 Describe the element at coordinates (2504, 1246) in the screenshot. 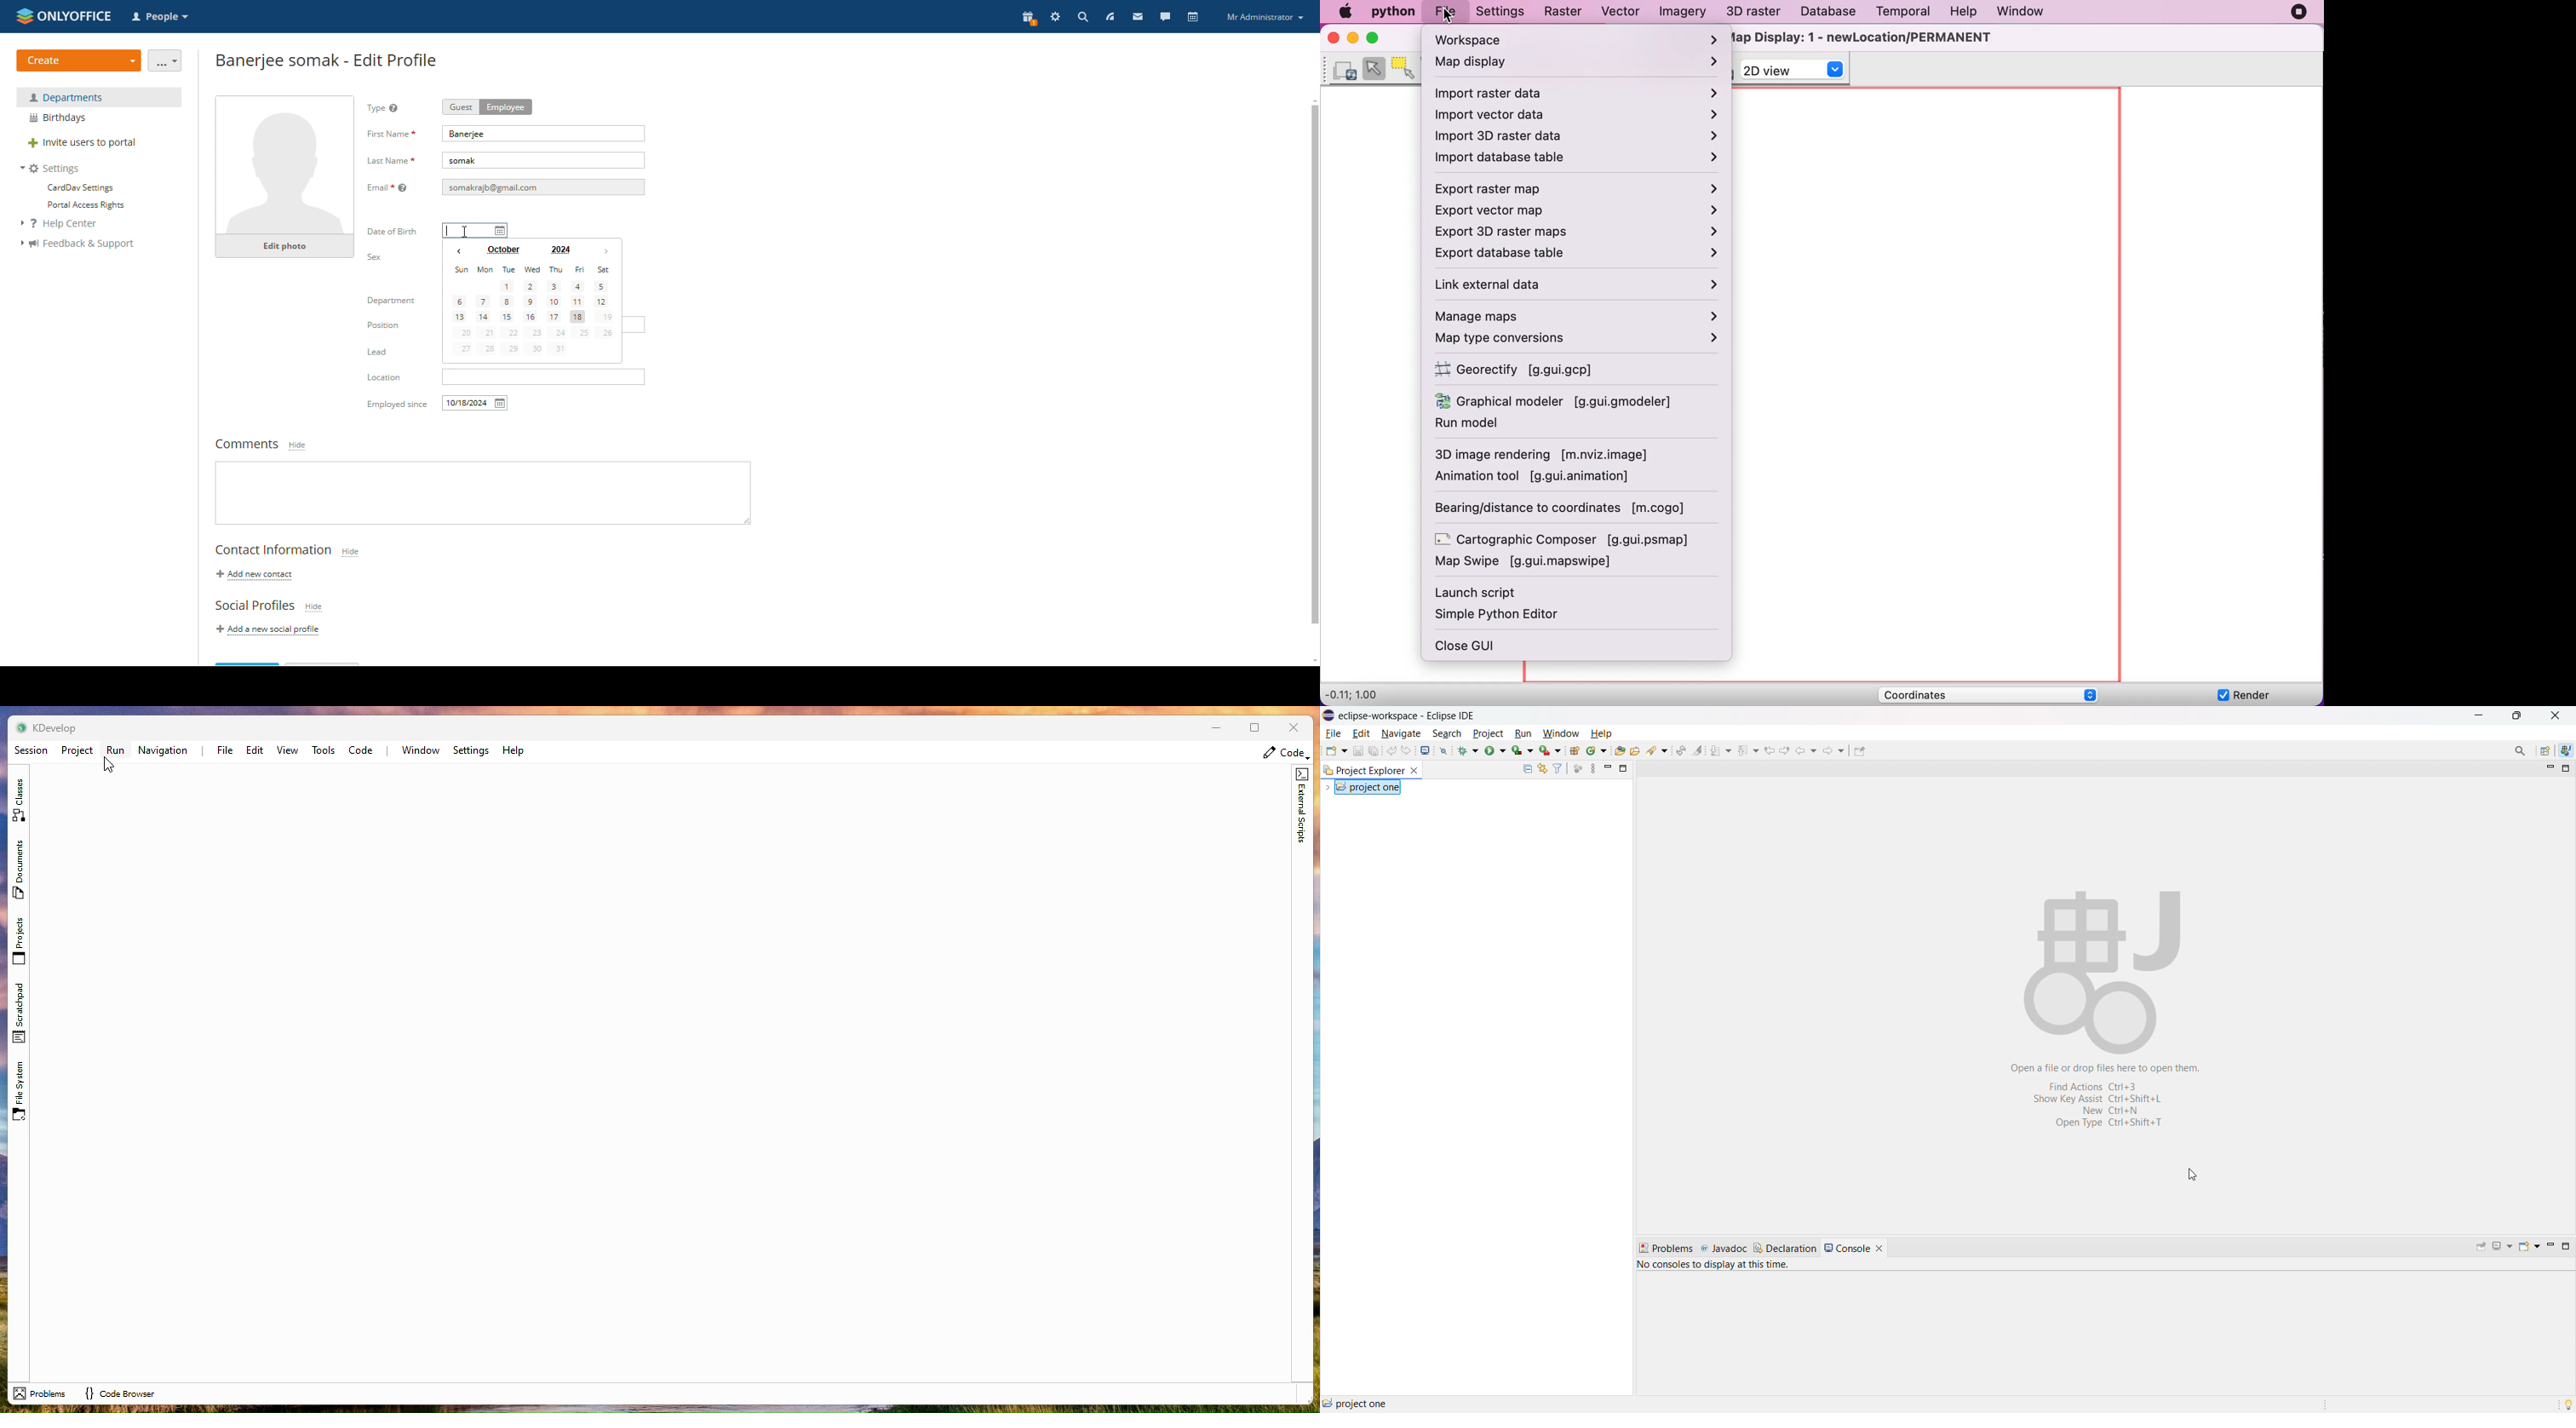

I see `display selected console` at that location.